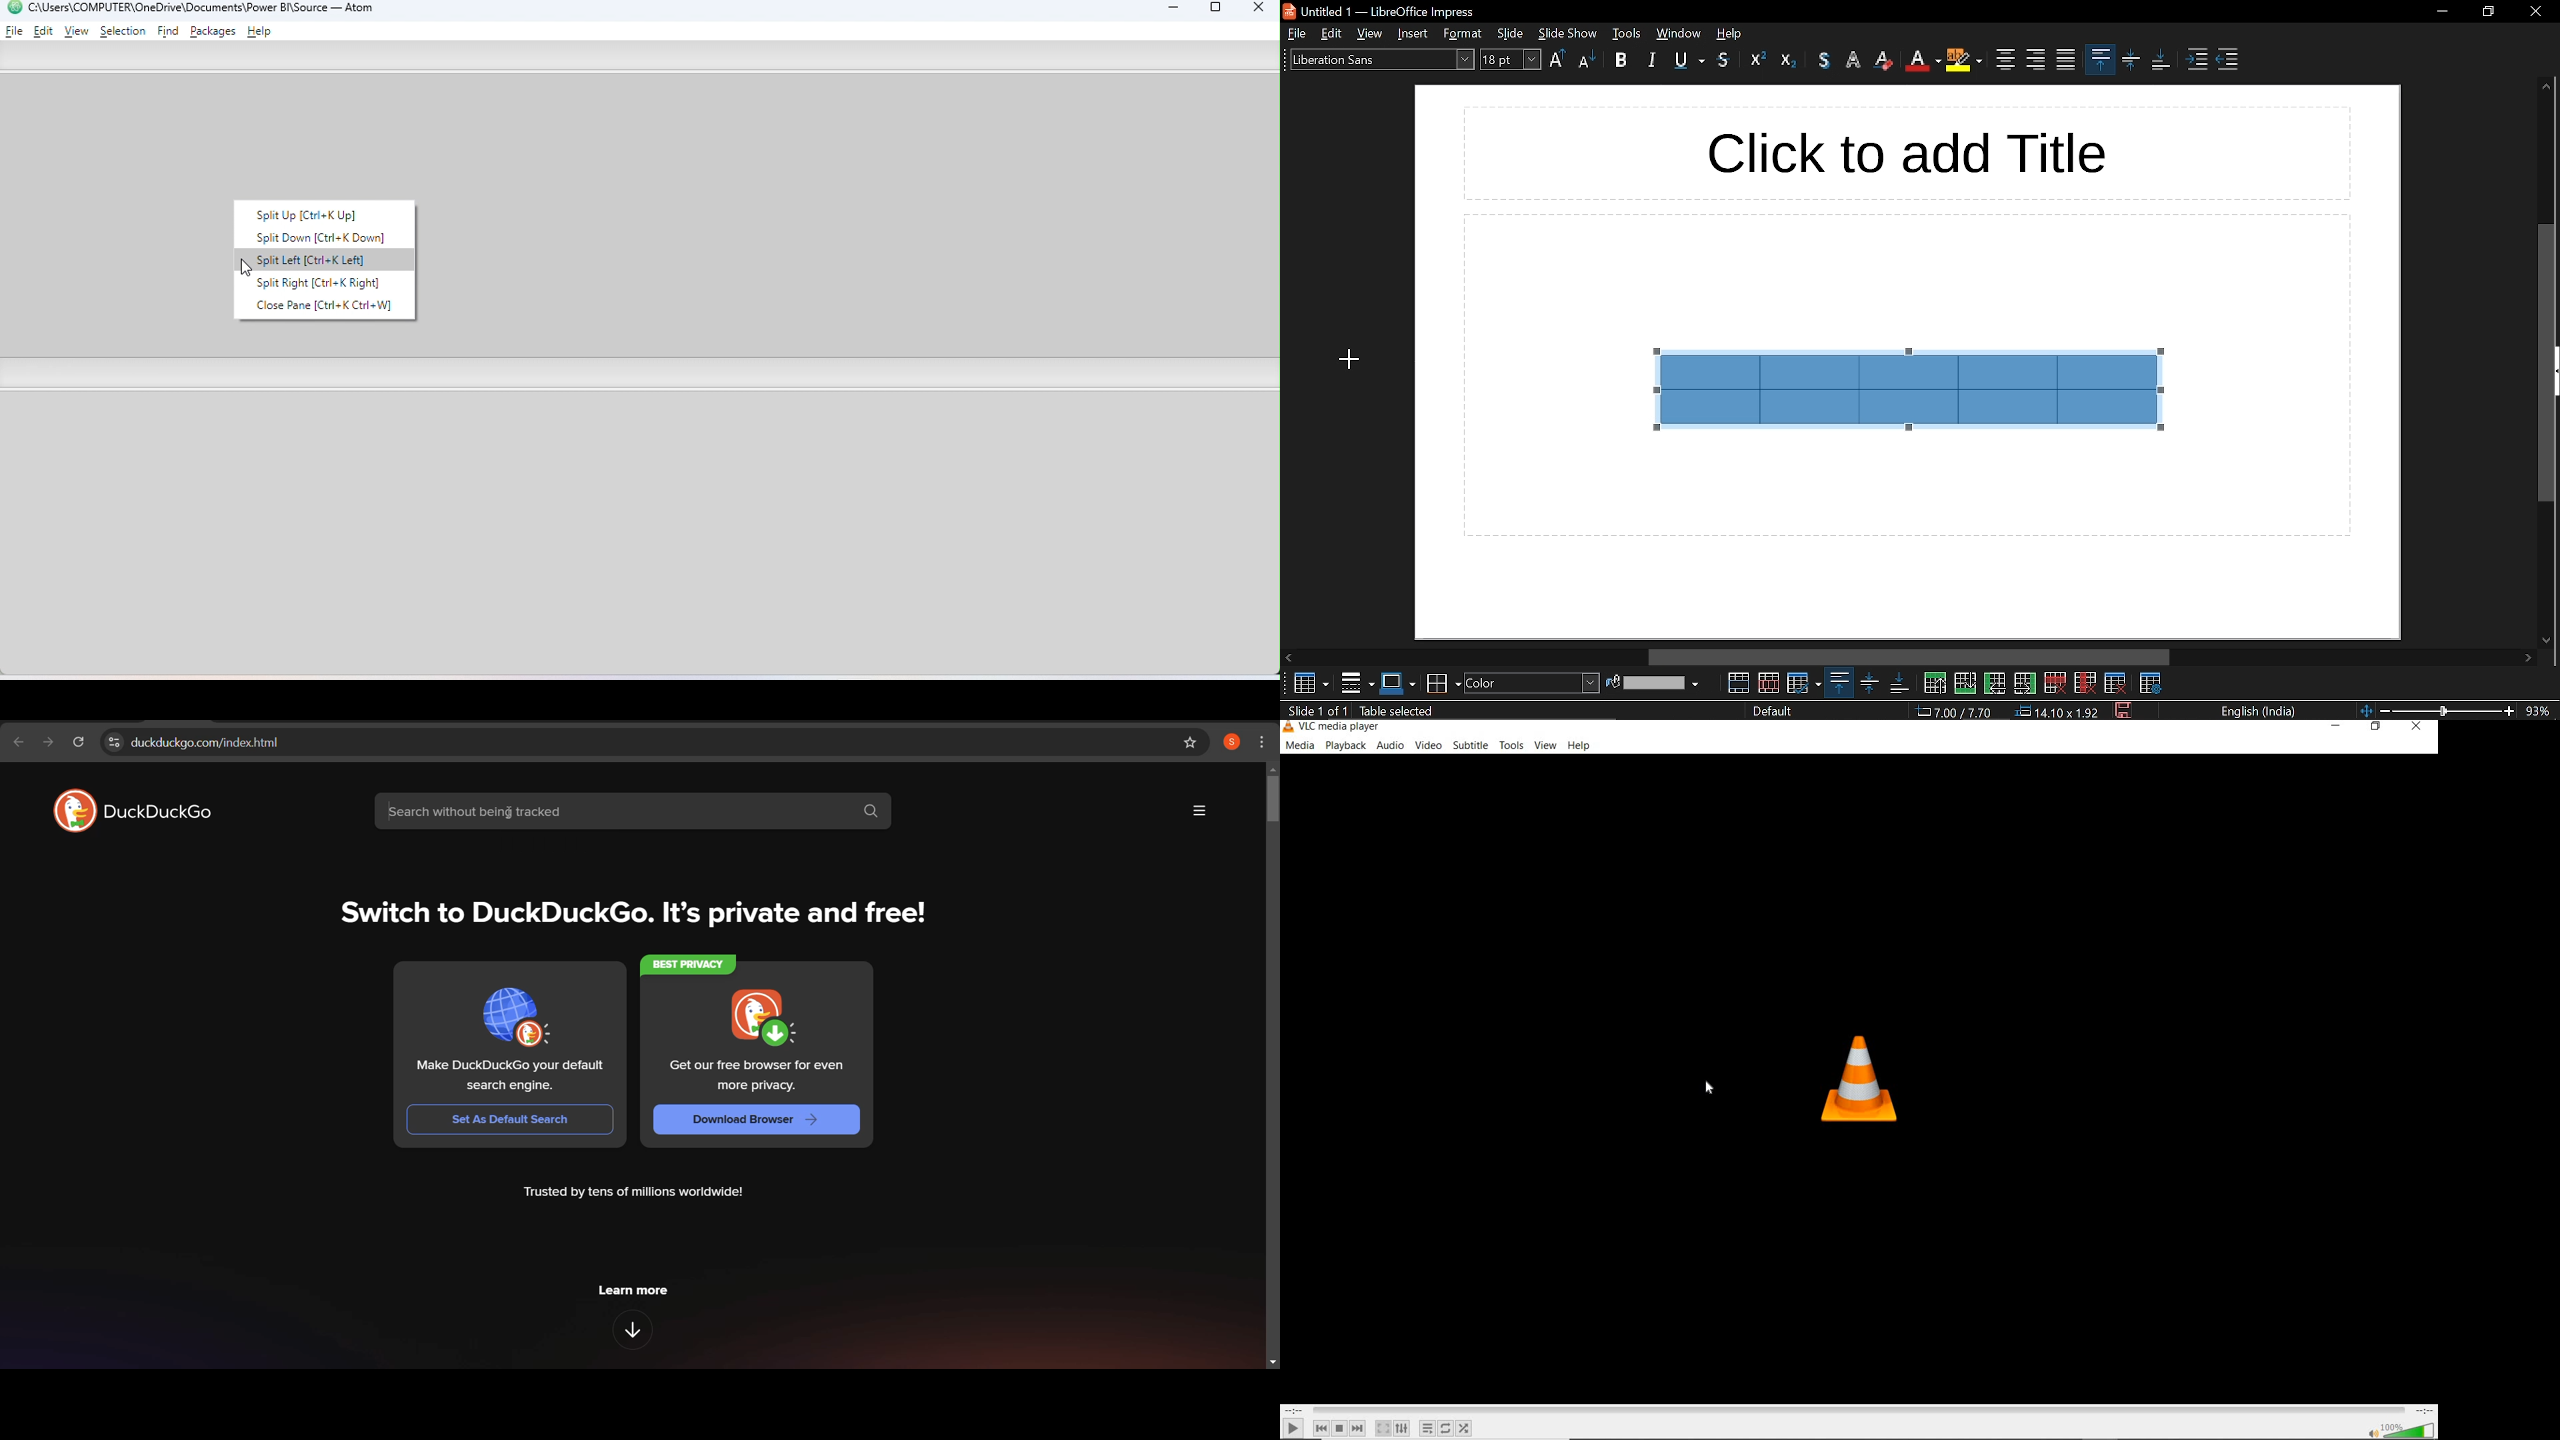  Describe the element at coordinates (1401, 1428) in the screenshot. I see `show extended settings` at that location.